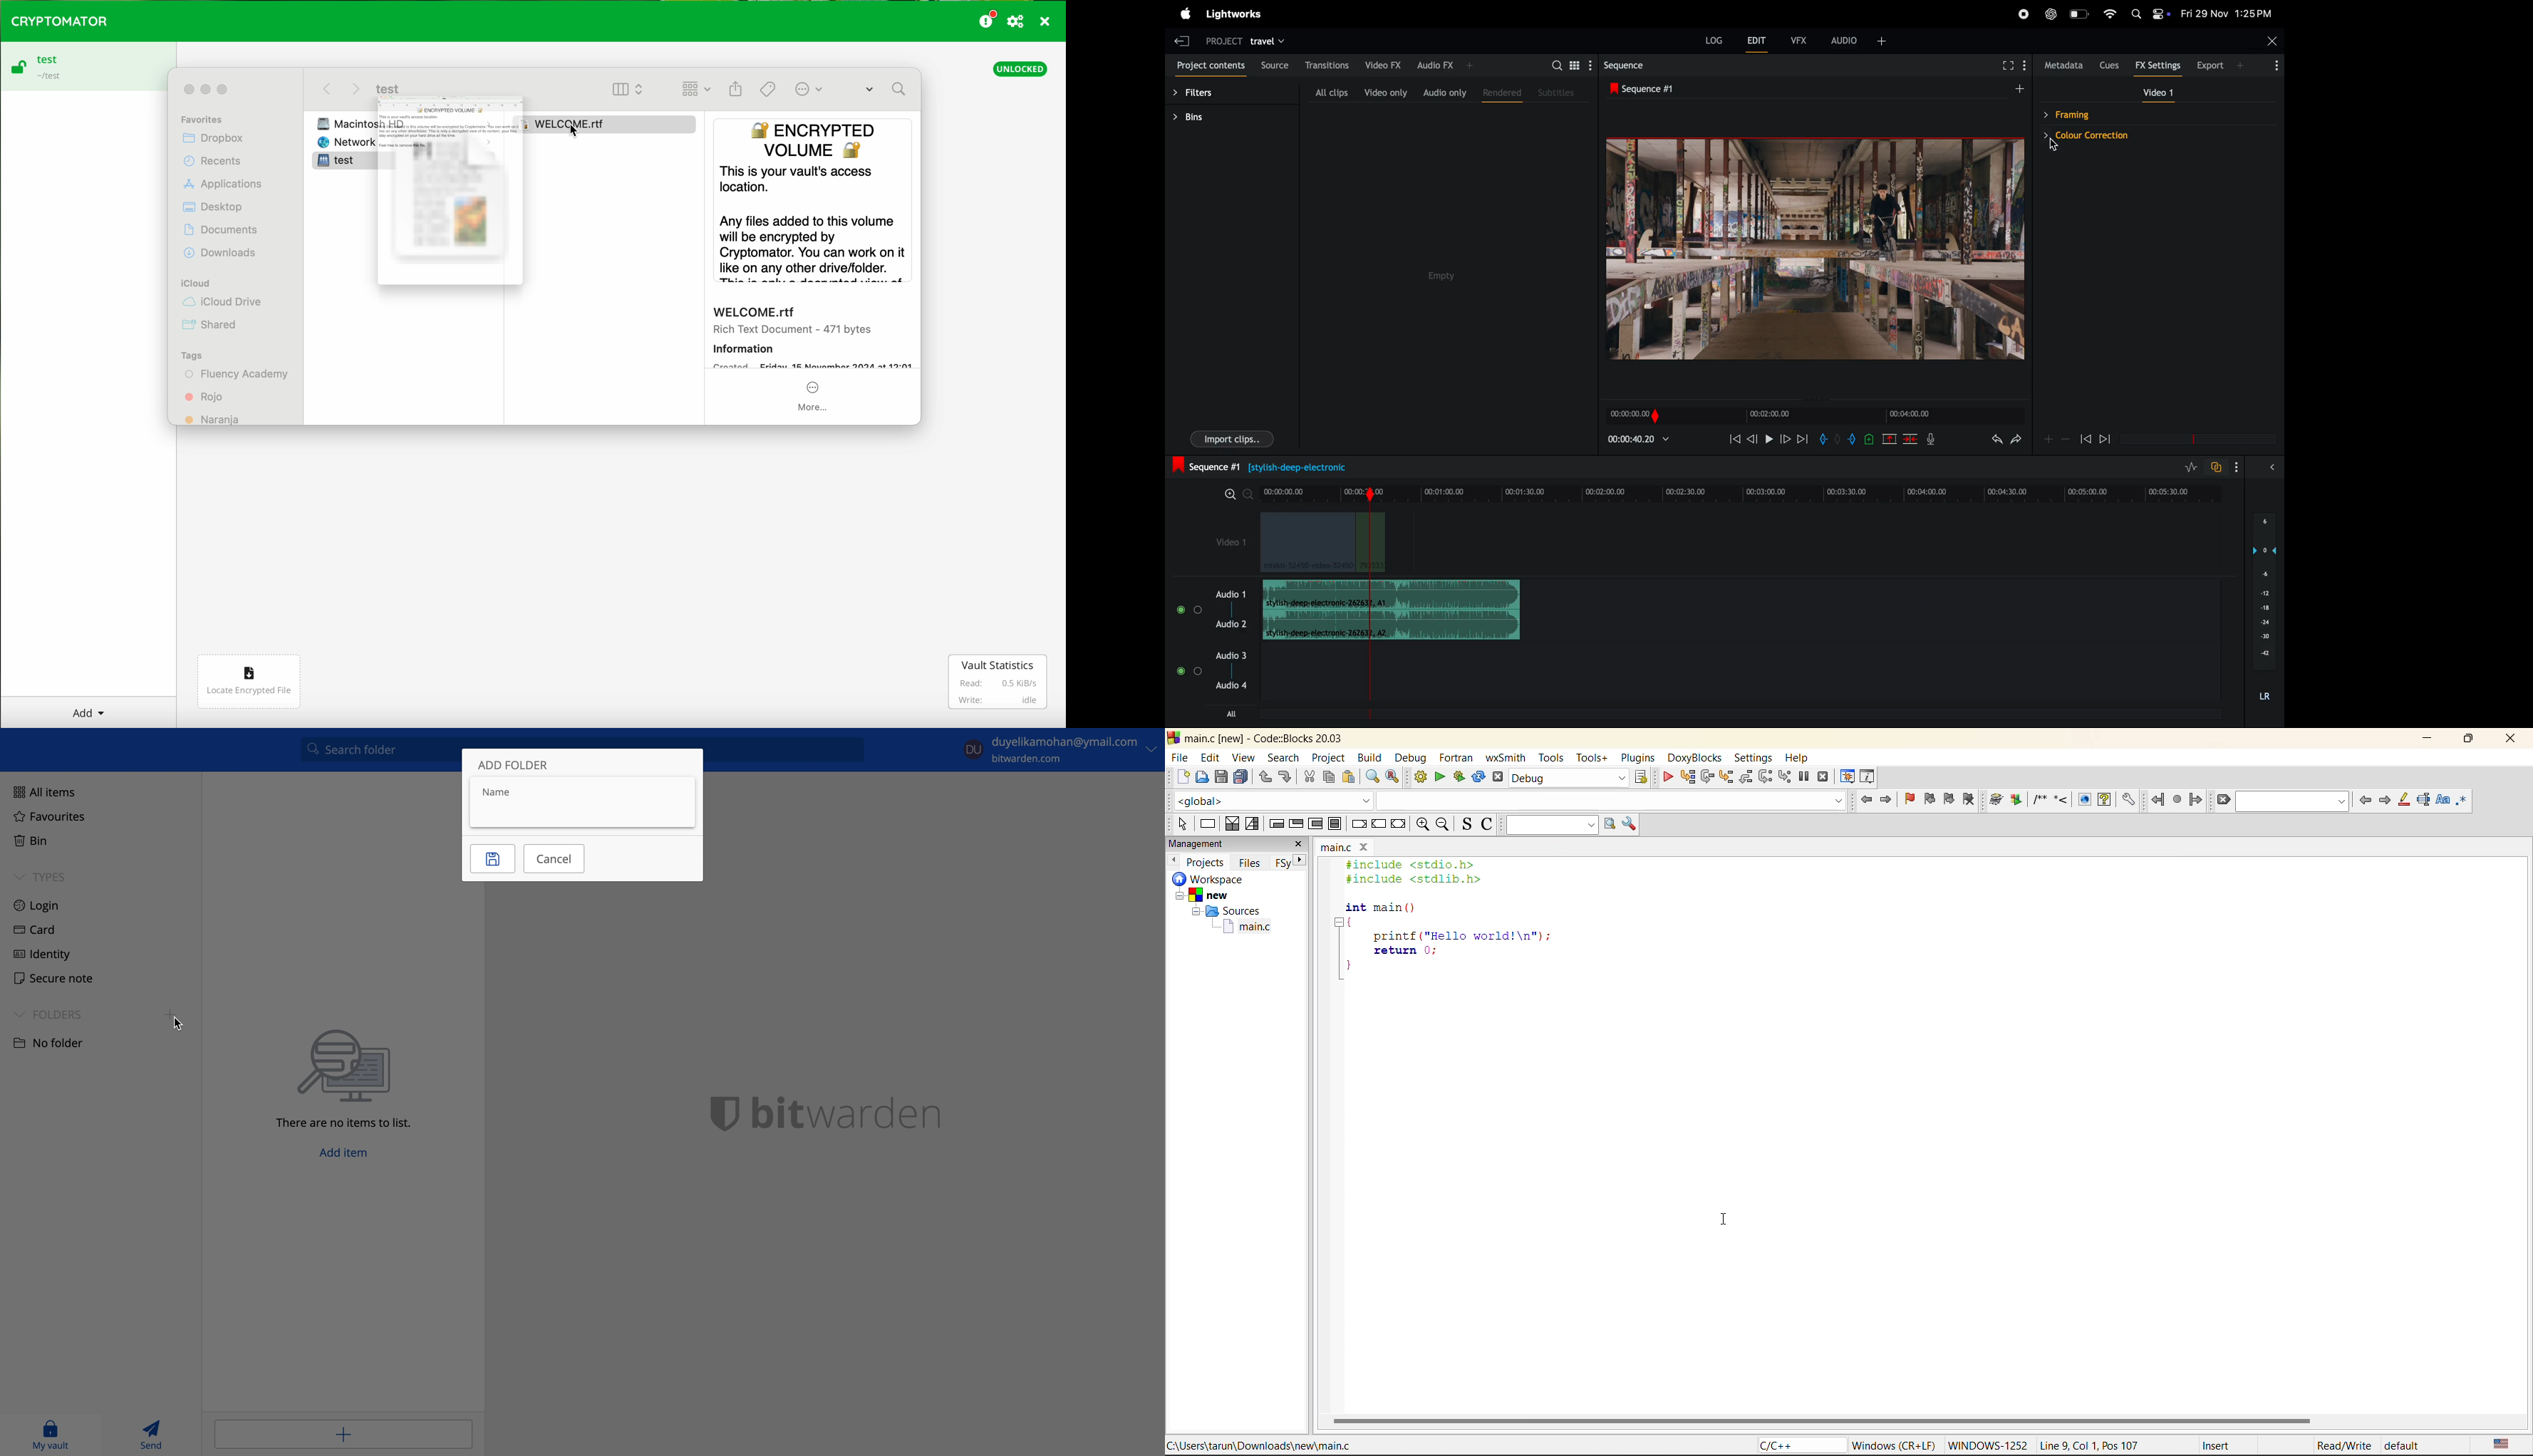 This screenshot has width=2548, height=1456. What do you see at coordinates (1275, 825) in the screenshot?
I see `entry condition loop` at bounding box center [1275, 825].